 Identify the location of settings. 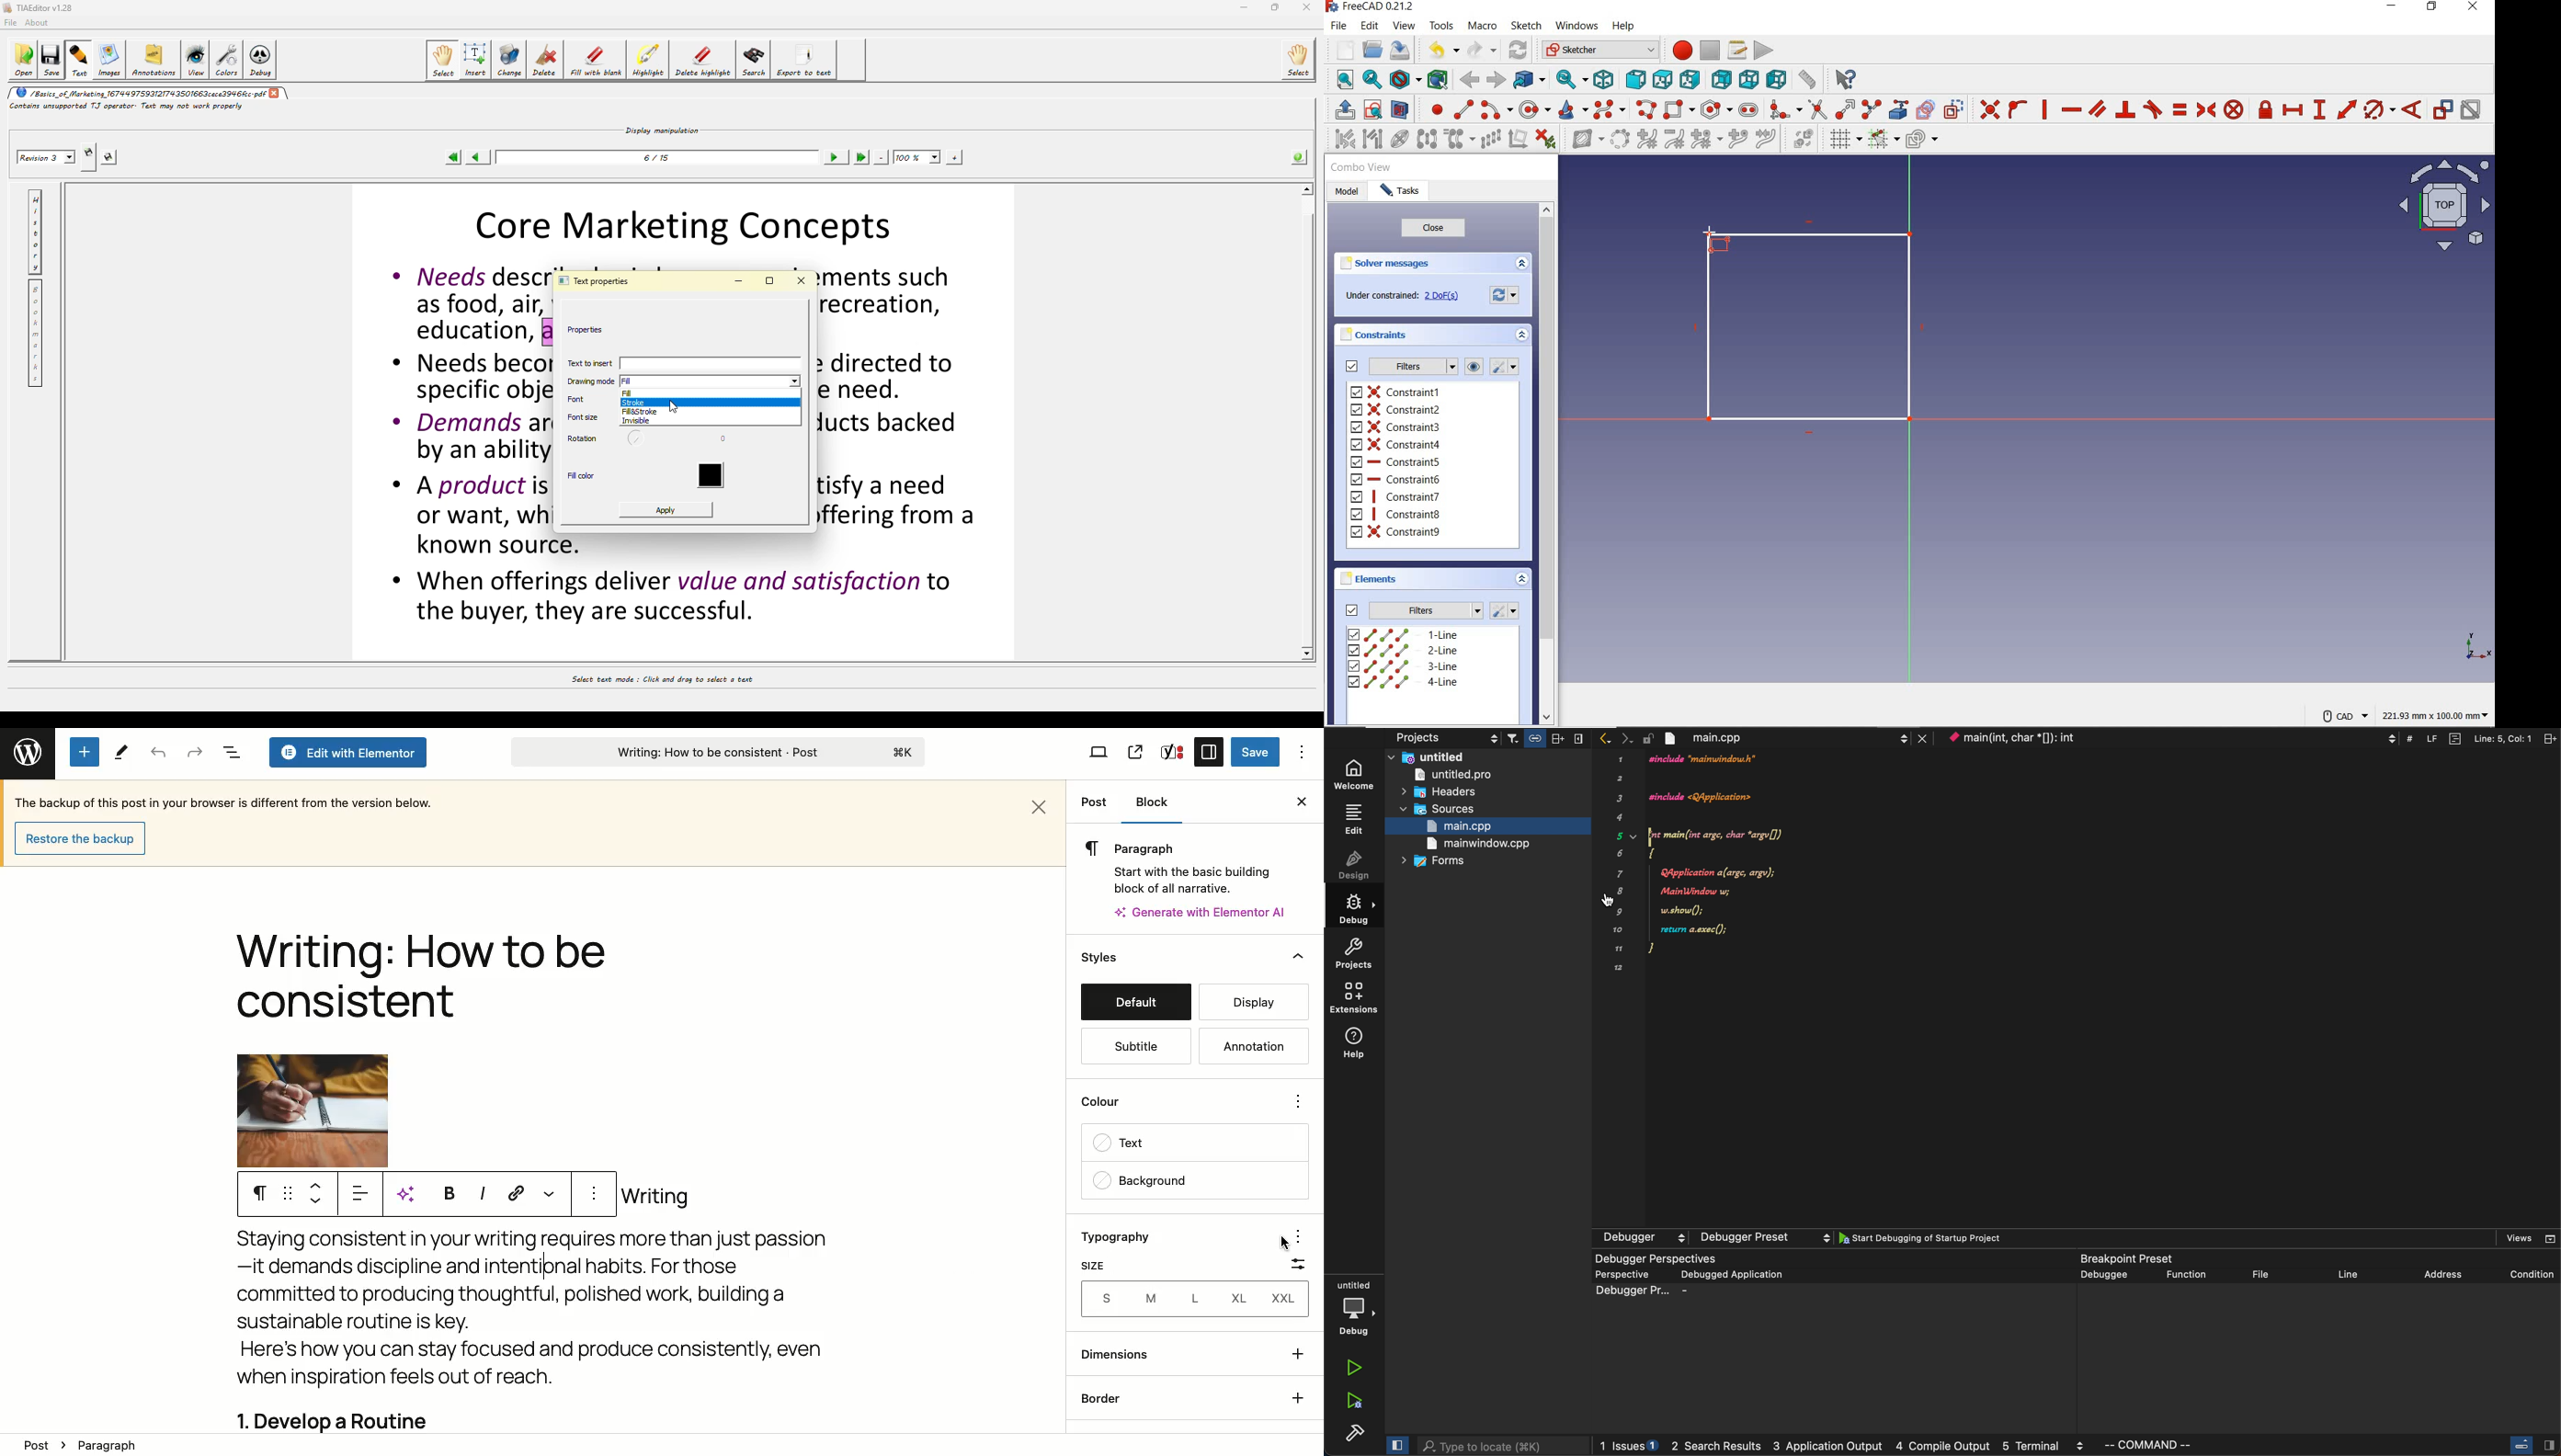
(1507, 367).